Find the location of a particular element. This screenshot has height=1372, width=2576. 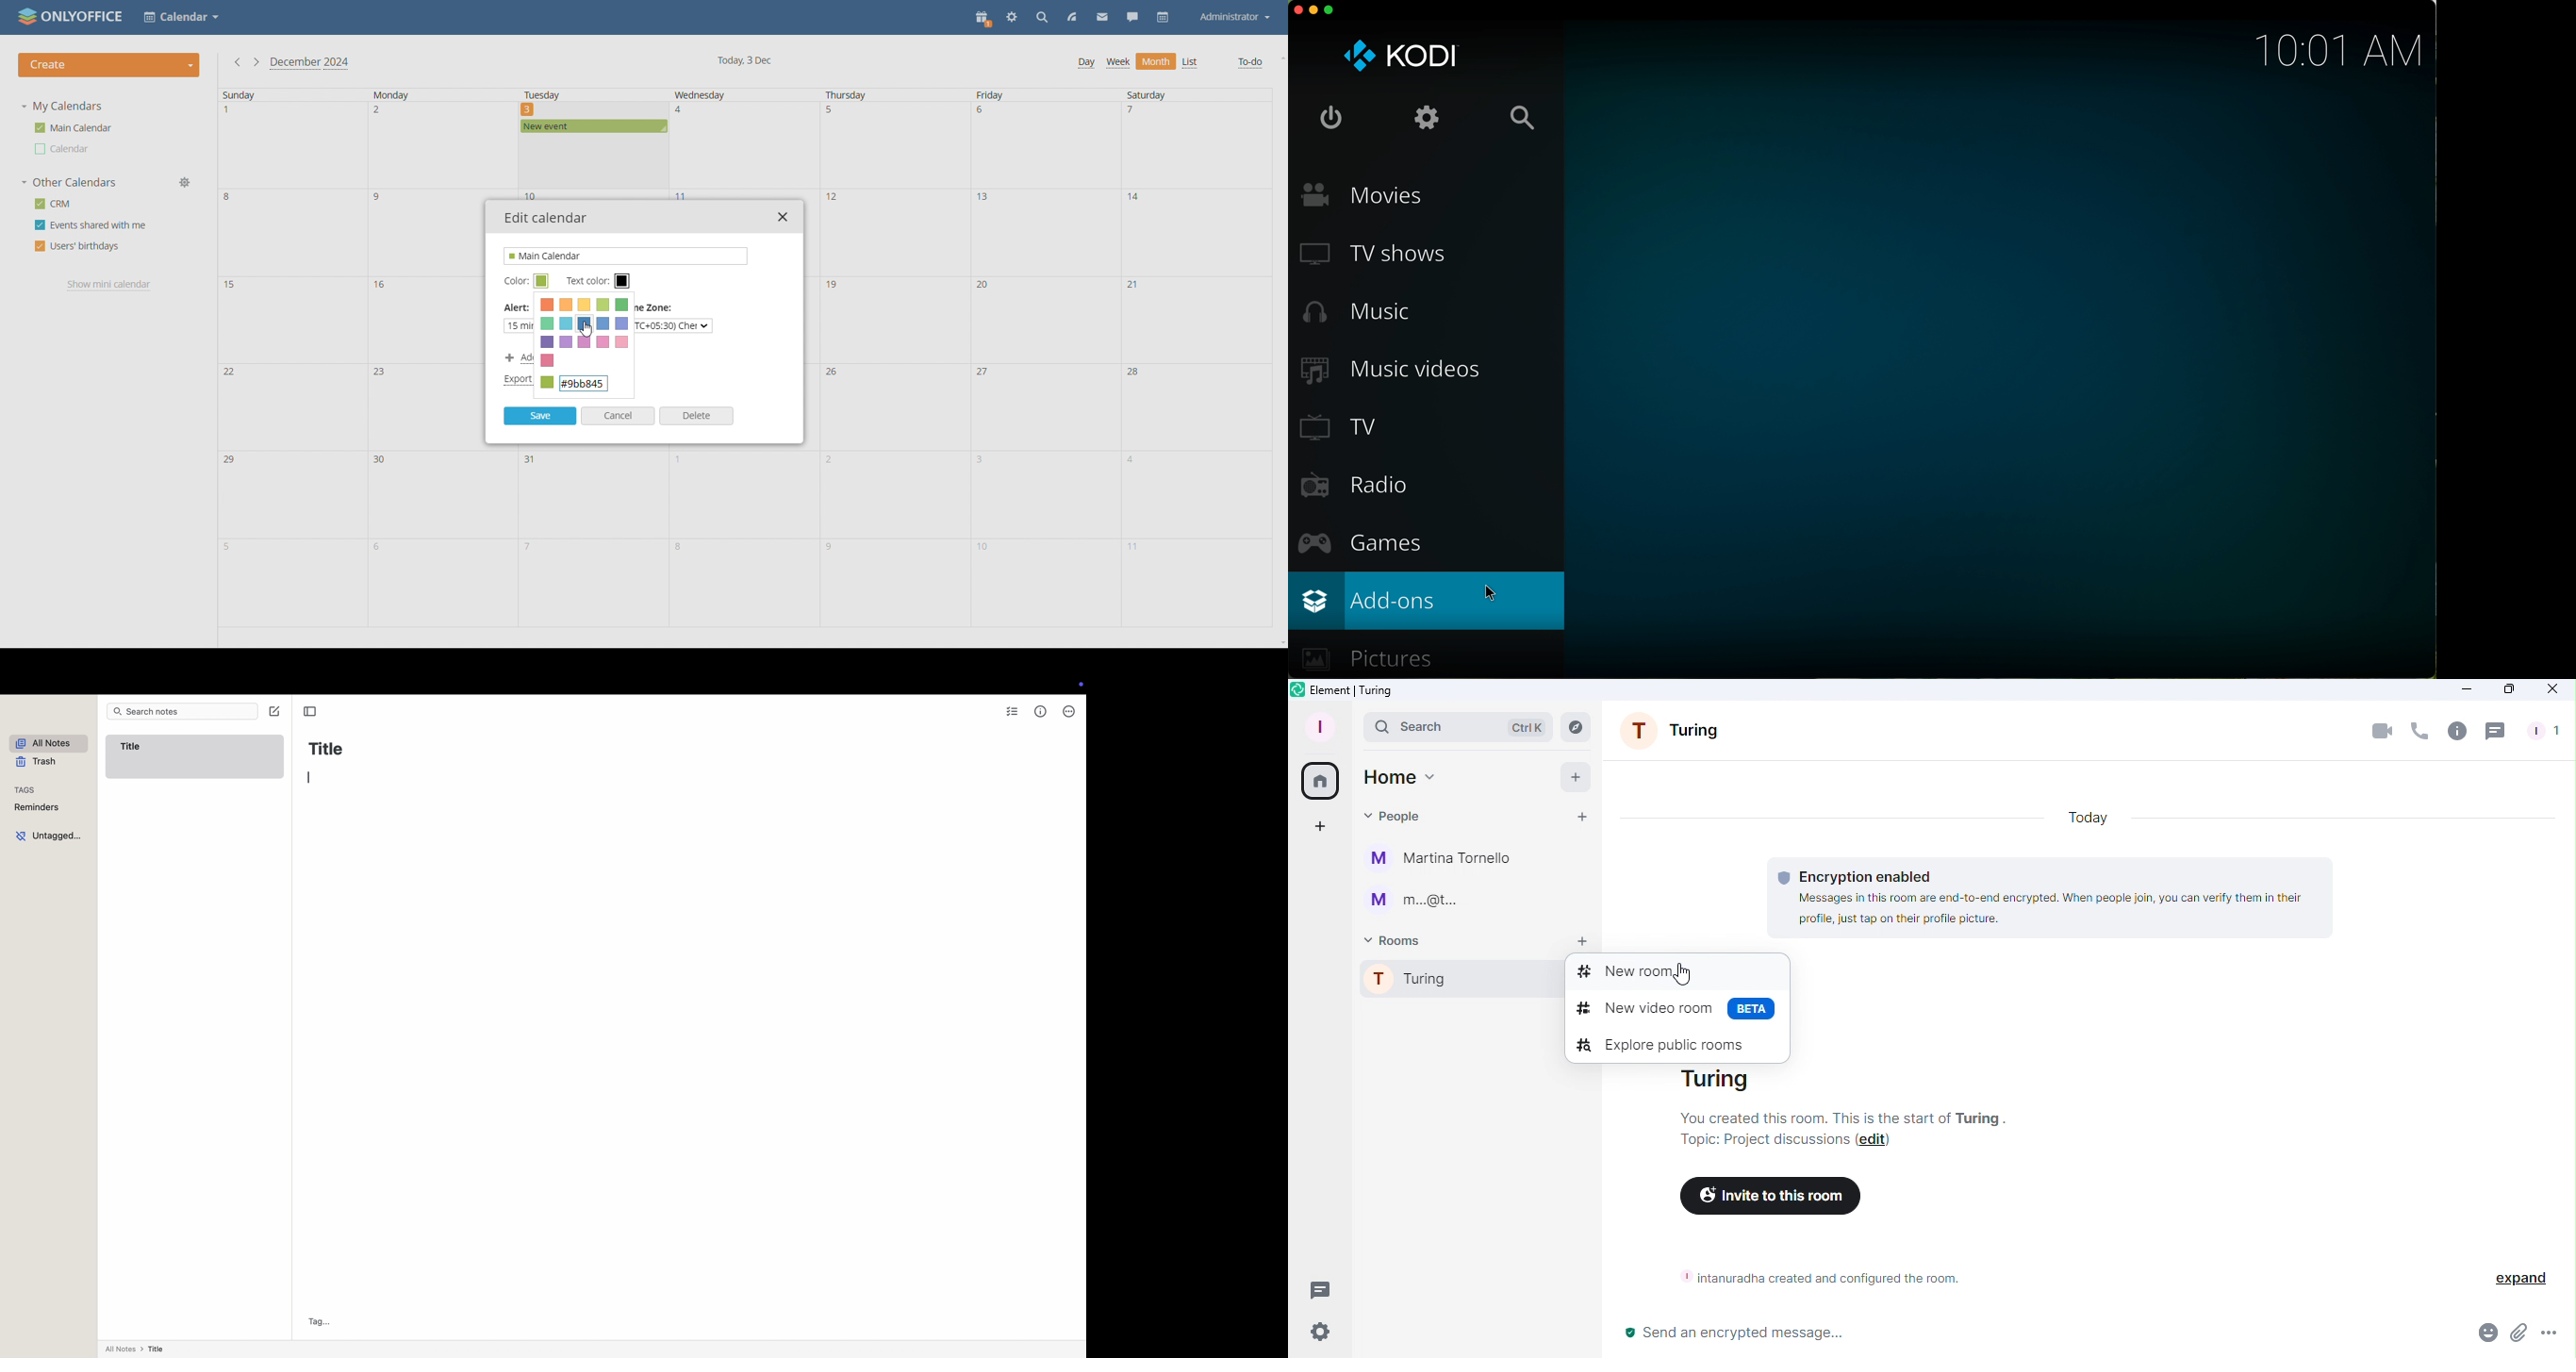

Emoji is located at coordinates (2484, 1336).